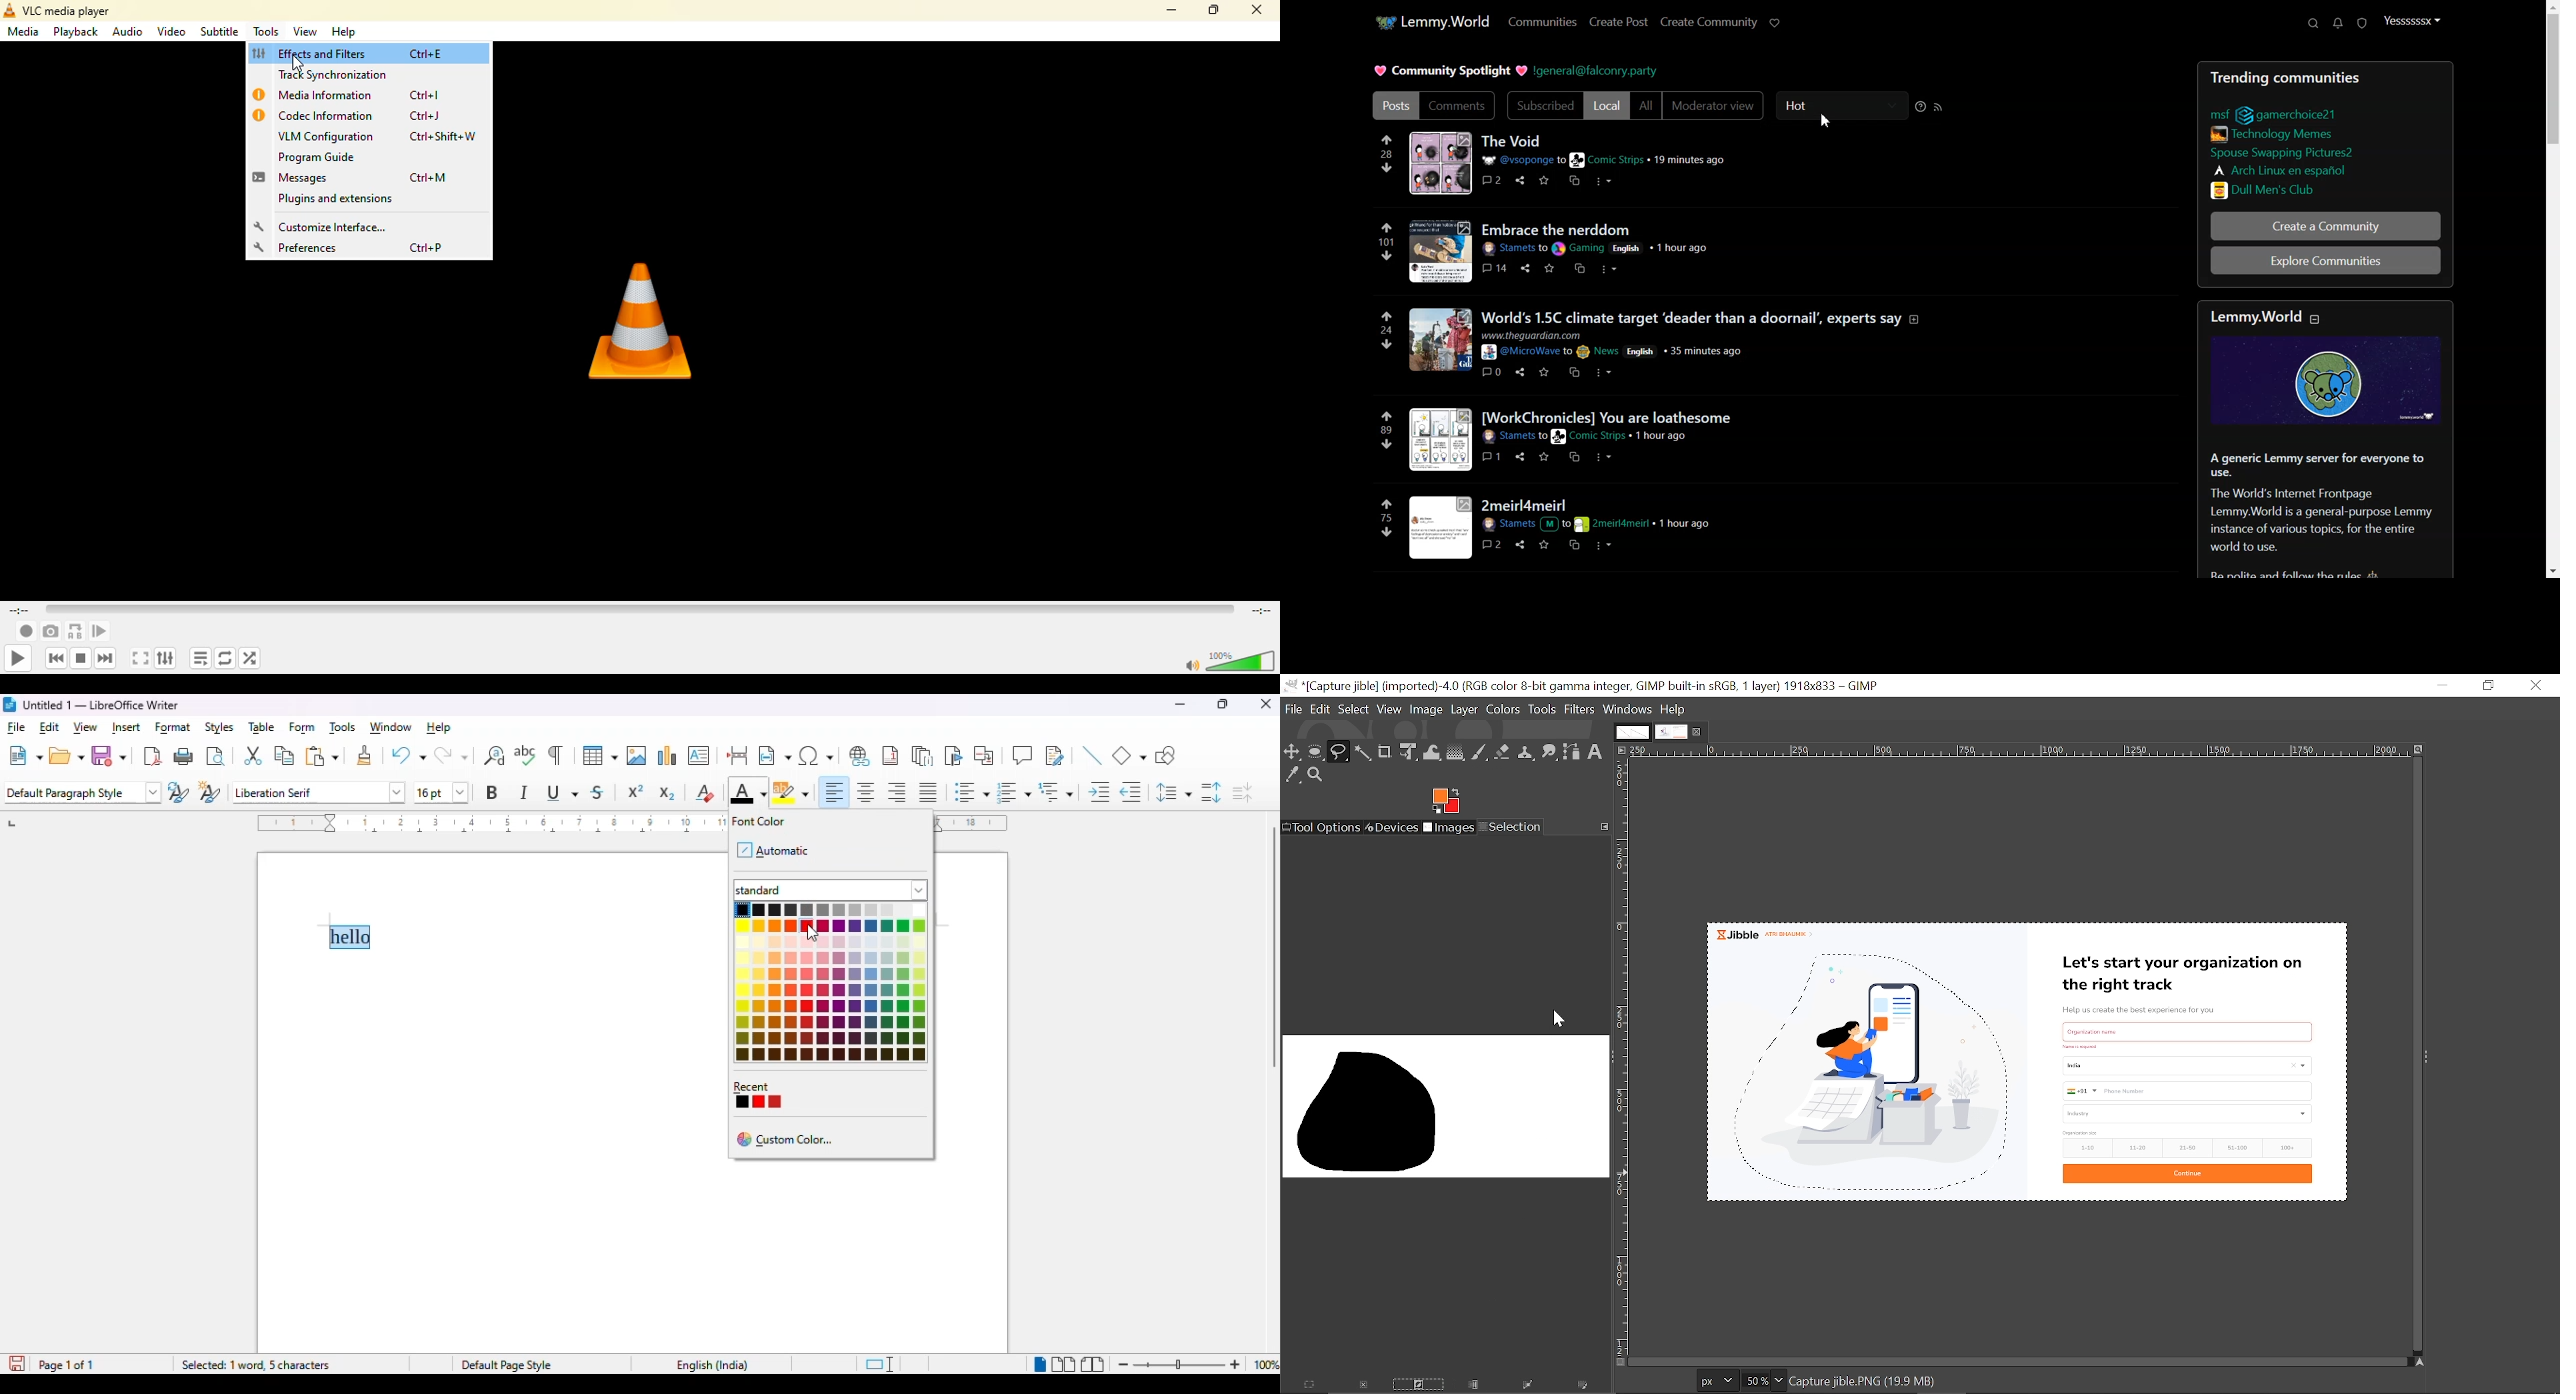 This screenshot has height=1400, width=2576. What do you see at coordinates (600, 756) in the screenshot?
I see `insert table` at bounding box center [600, 756].